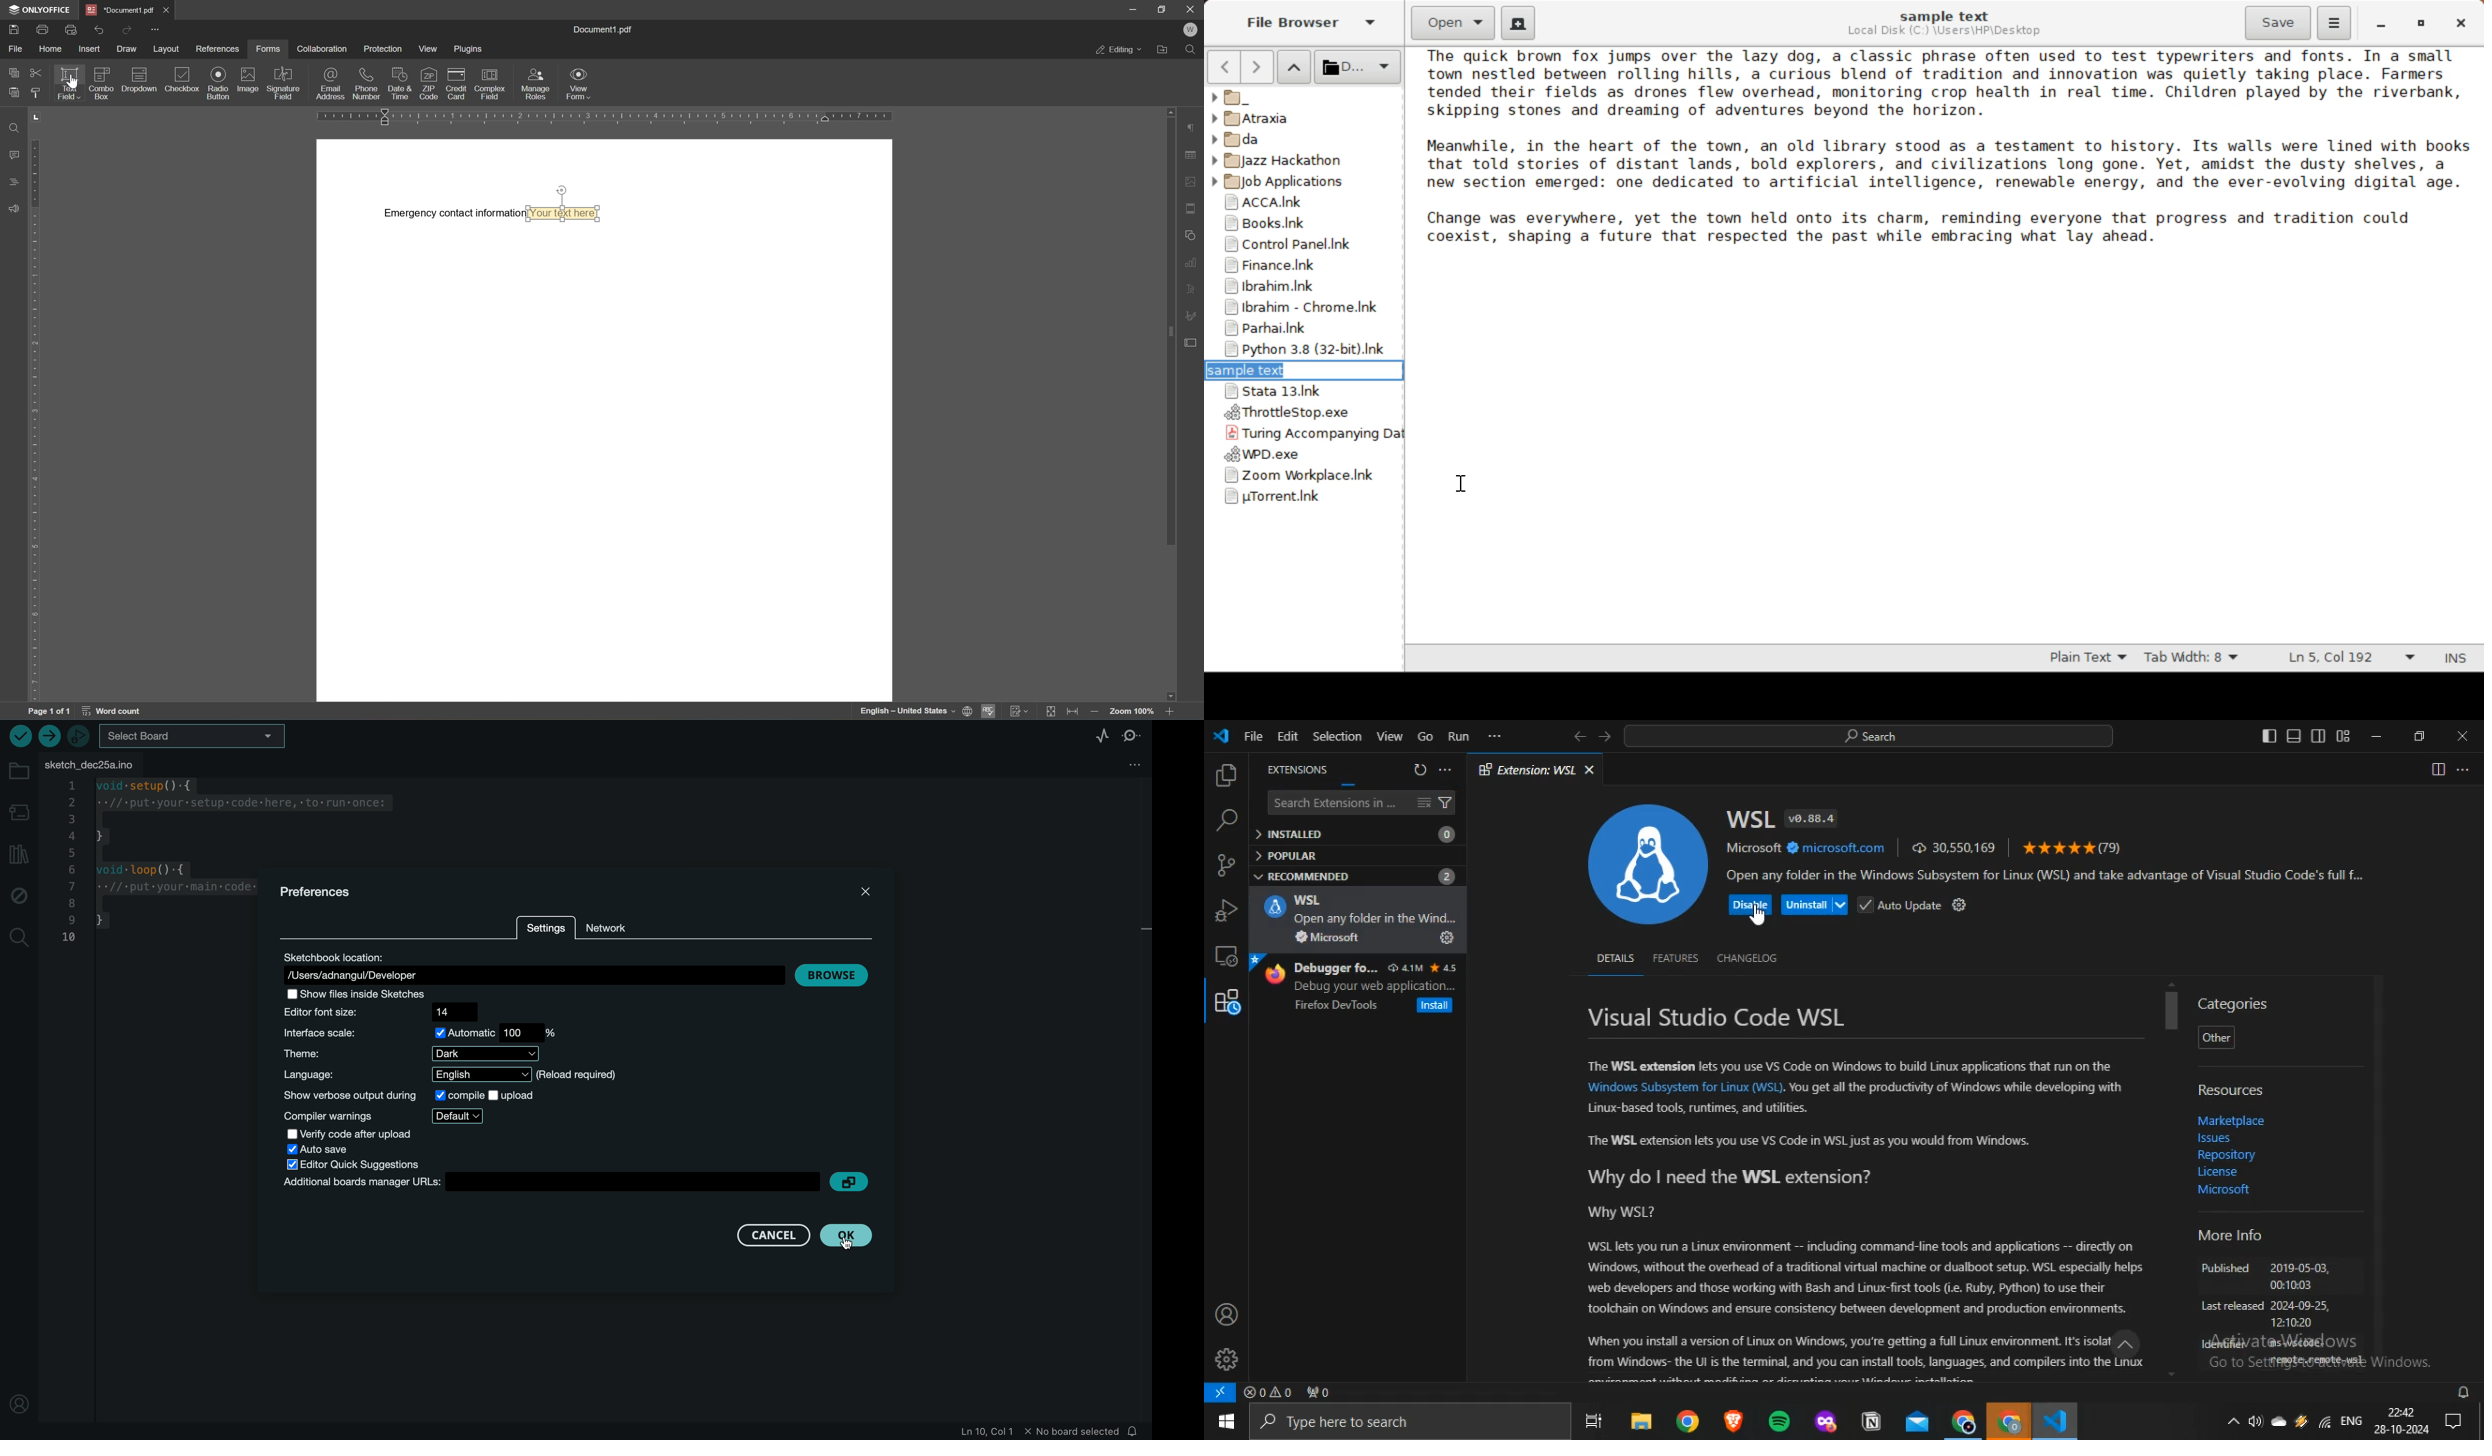 Image resolution: width=2492 pixels, height=1456 pixels. I want to click on Zoom Application , so click(1300, 476).